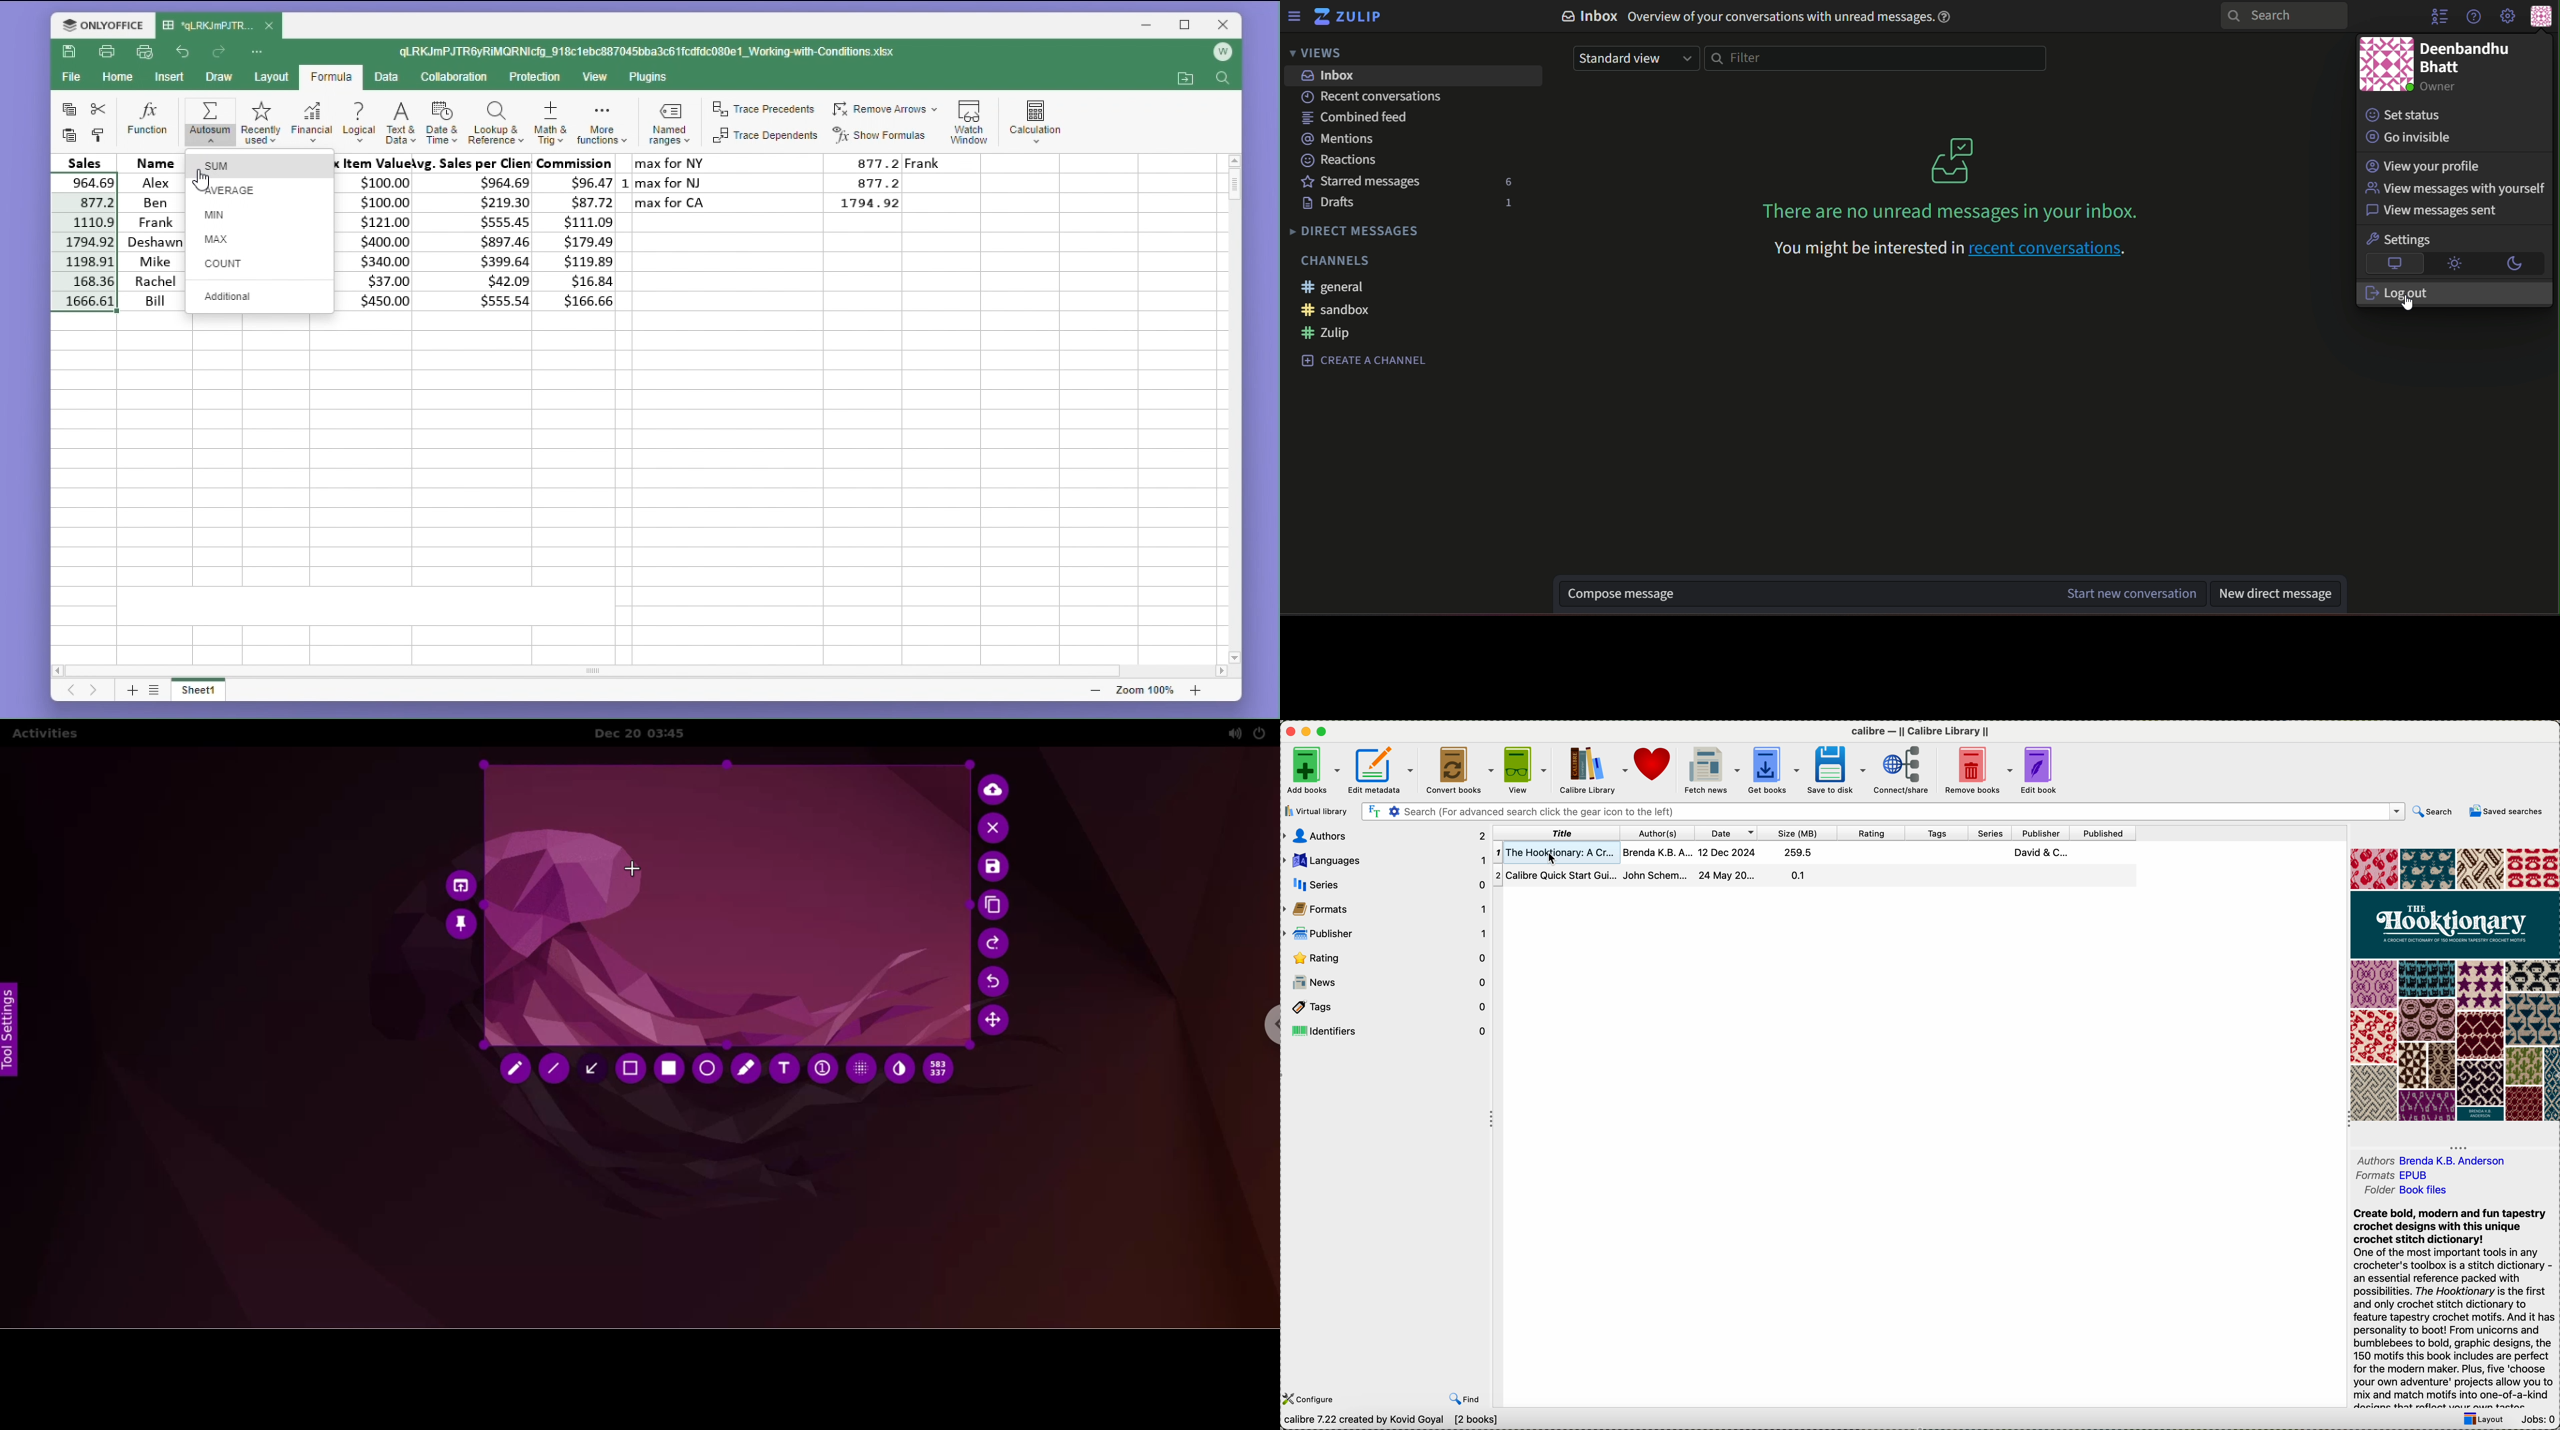 This screenshot has height=1456, width=2576. What do you see at coordinates (264, 51) in the screenshot?
I see `customize quick access toolbar` at bounding box center [264, 51].